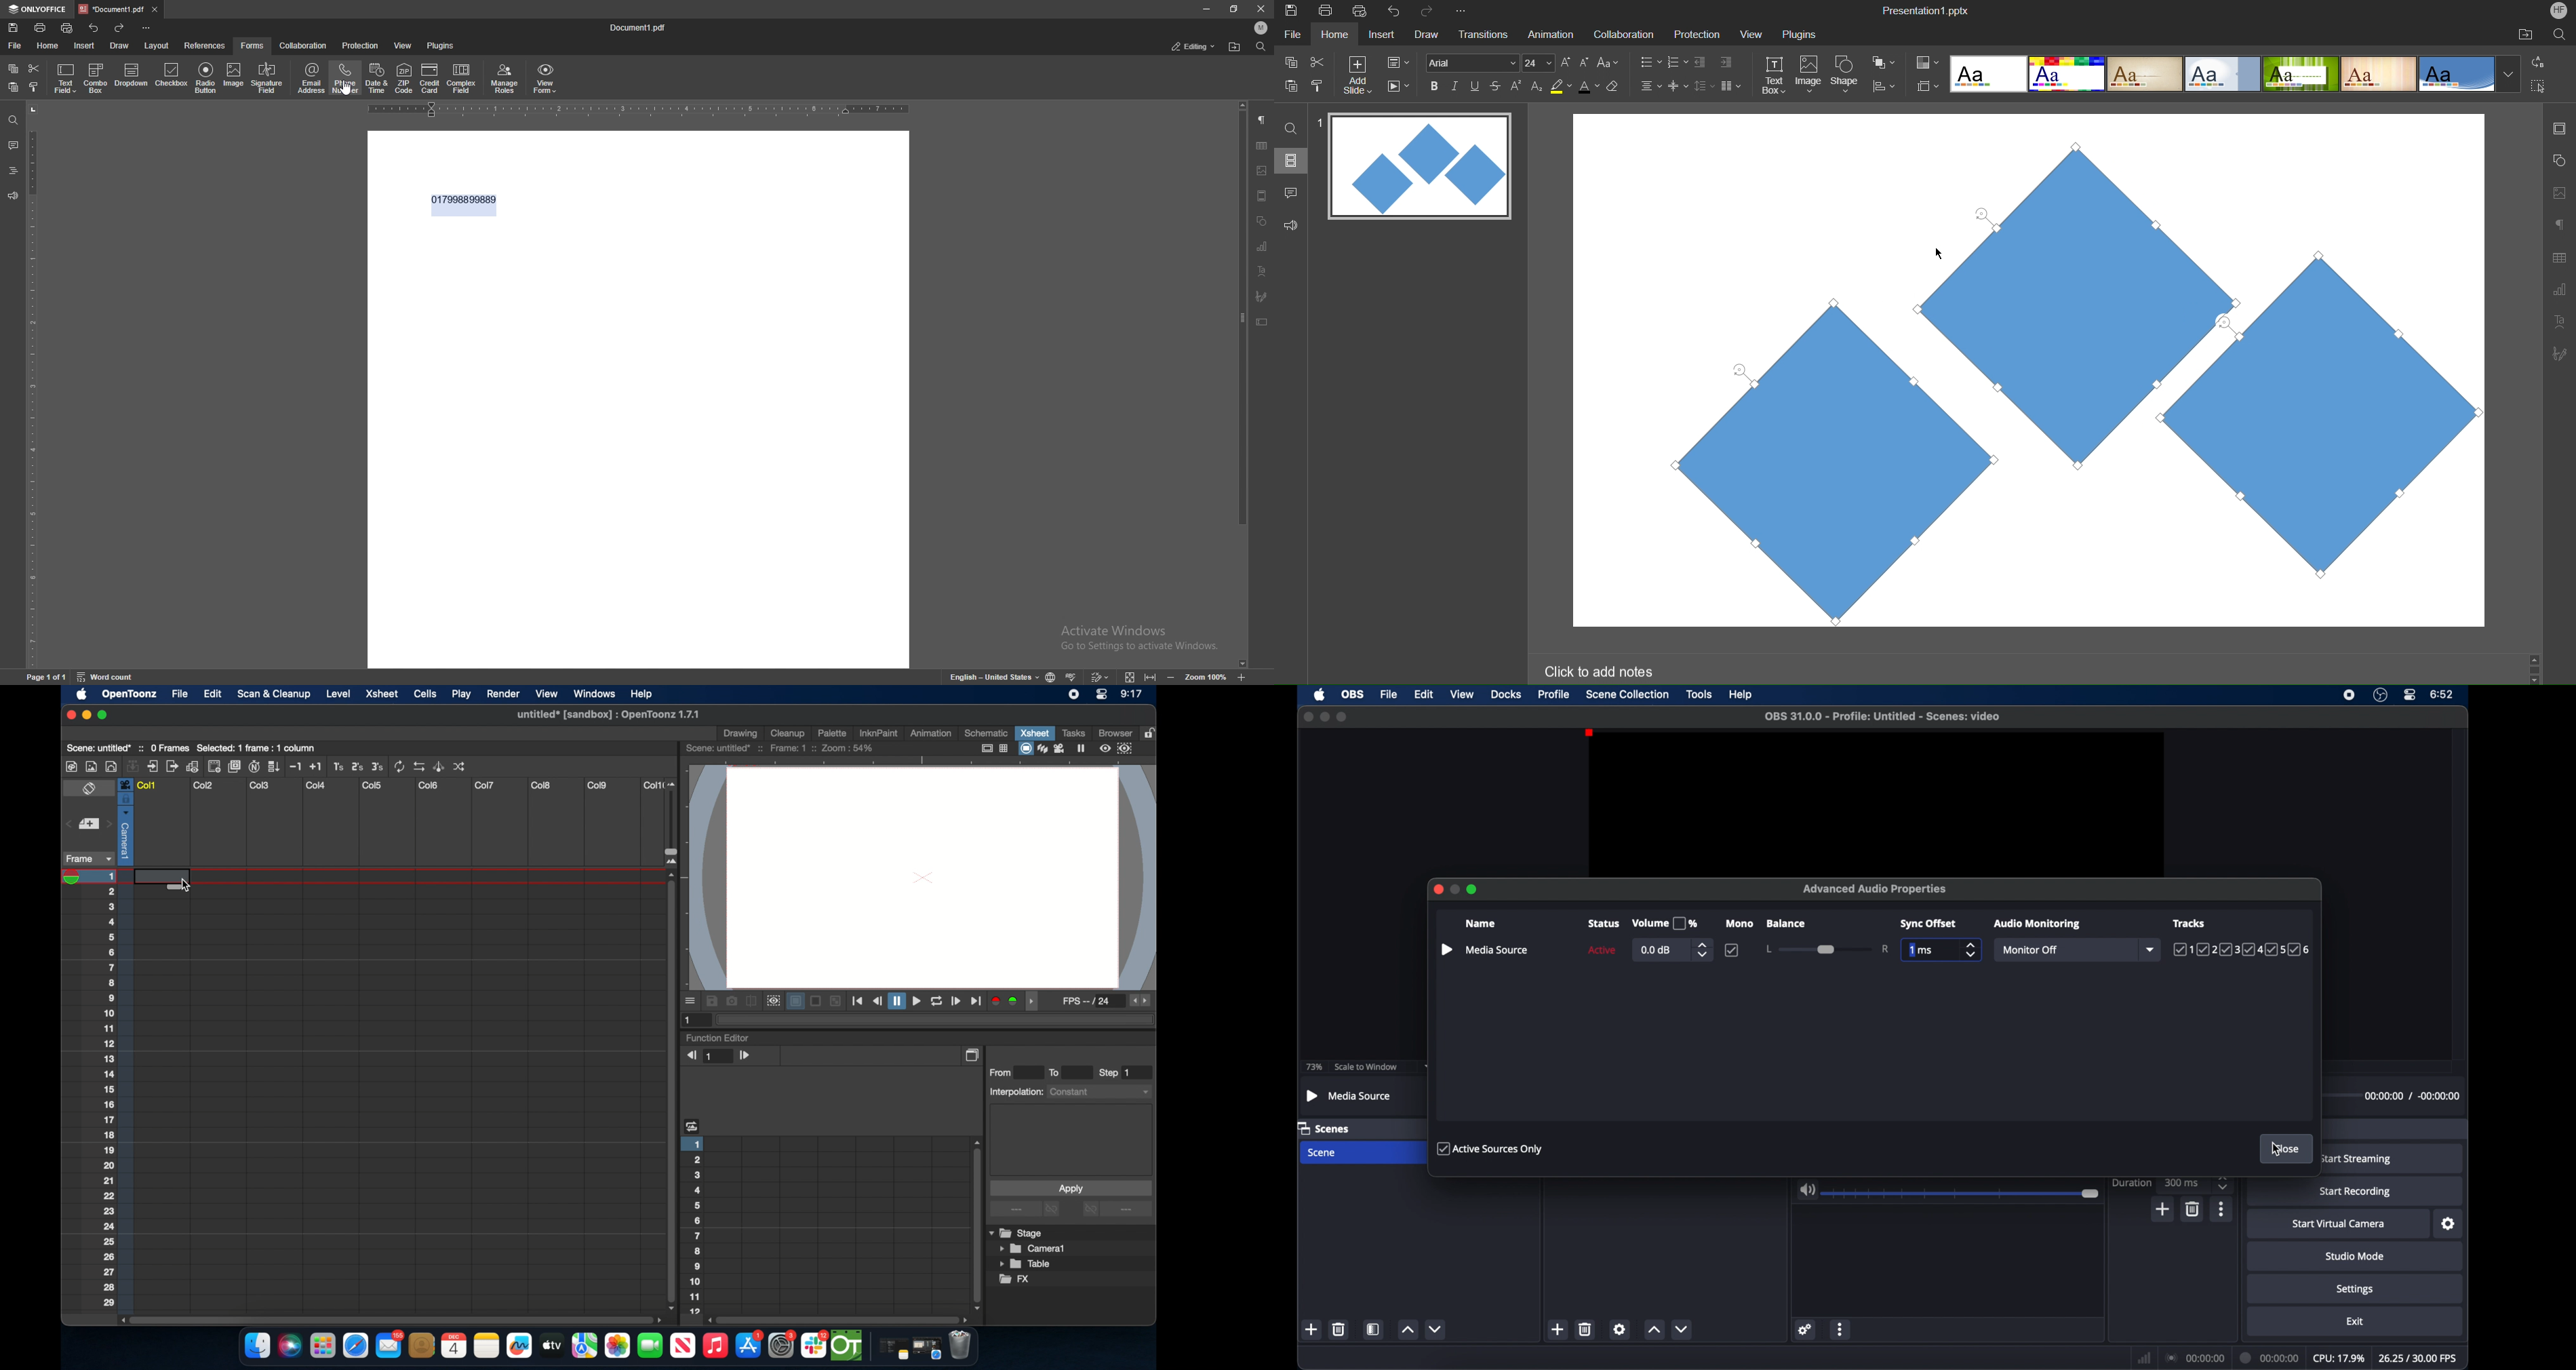 Image resolution: width=2576 pixels, height=1372 pixels. Describe the element at coordinates (1732, 950) in the screenshot. I see `checkbox` at that location.